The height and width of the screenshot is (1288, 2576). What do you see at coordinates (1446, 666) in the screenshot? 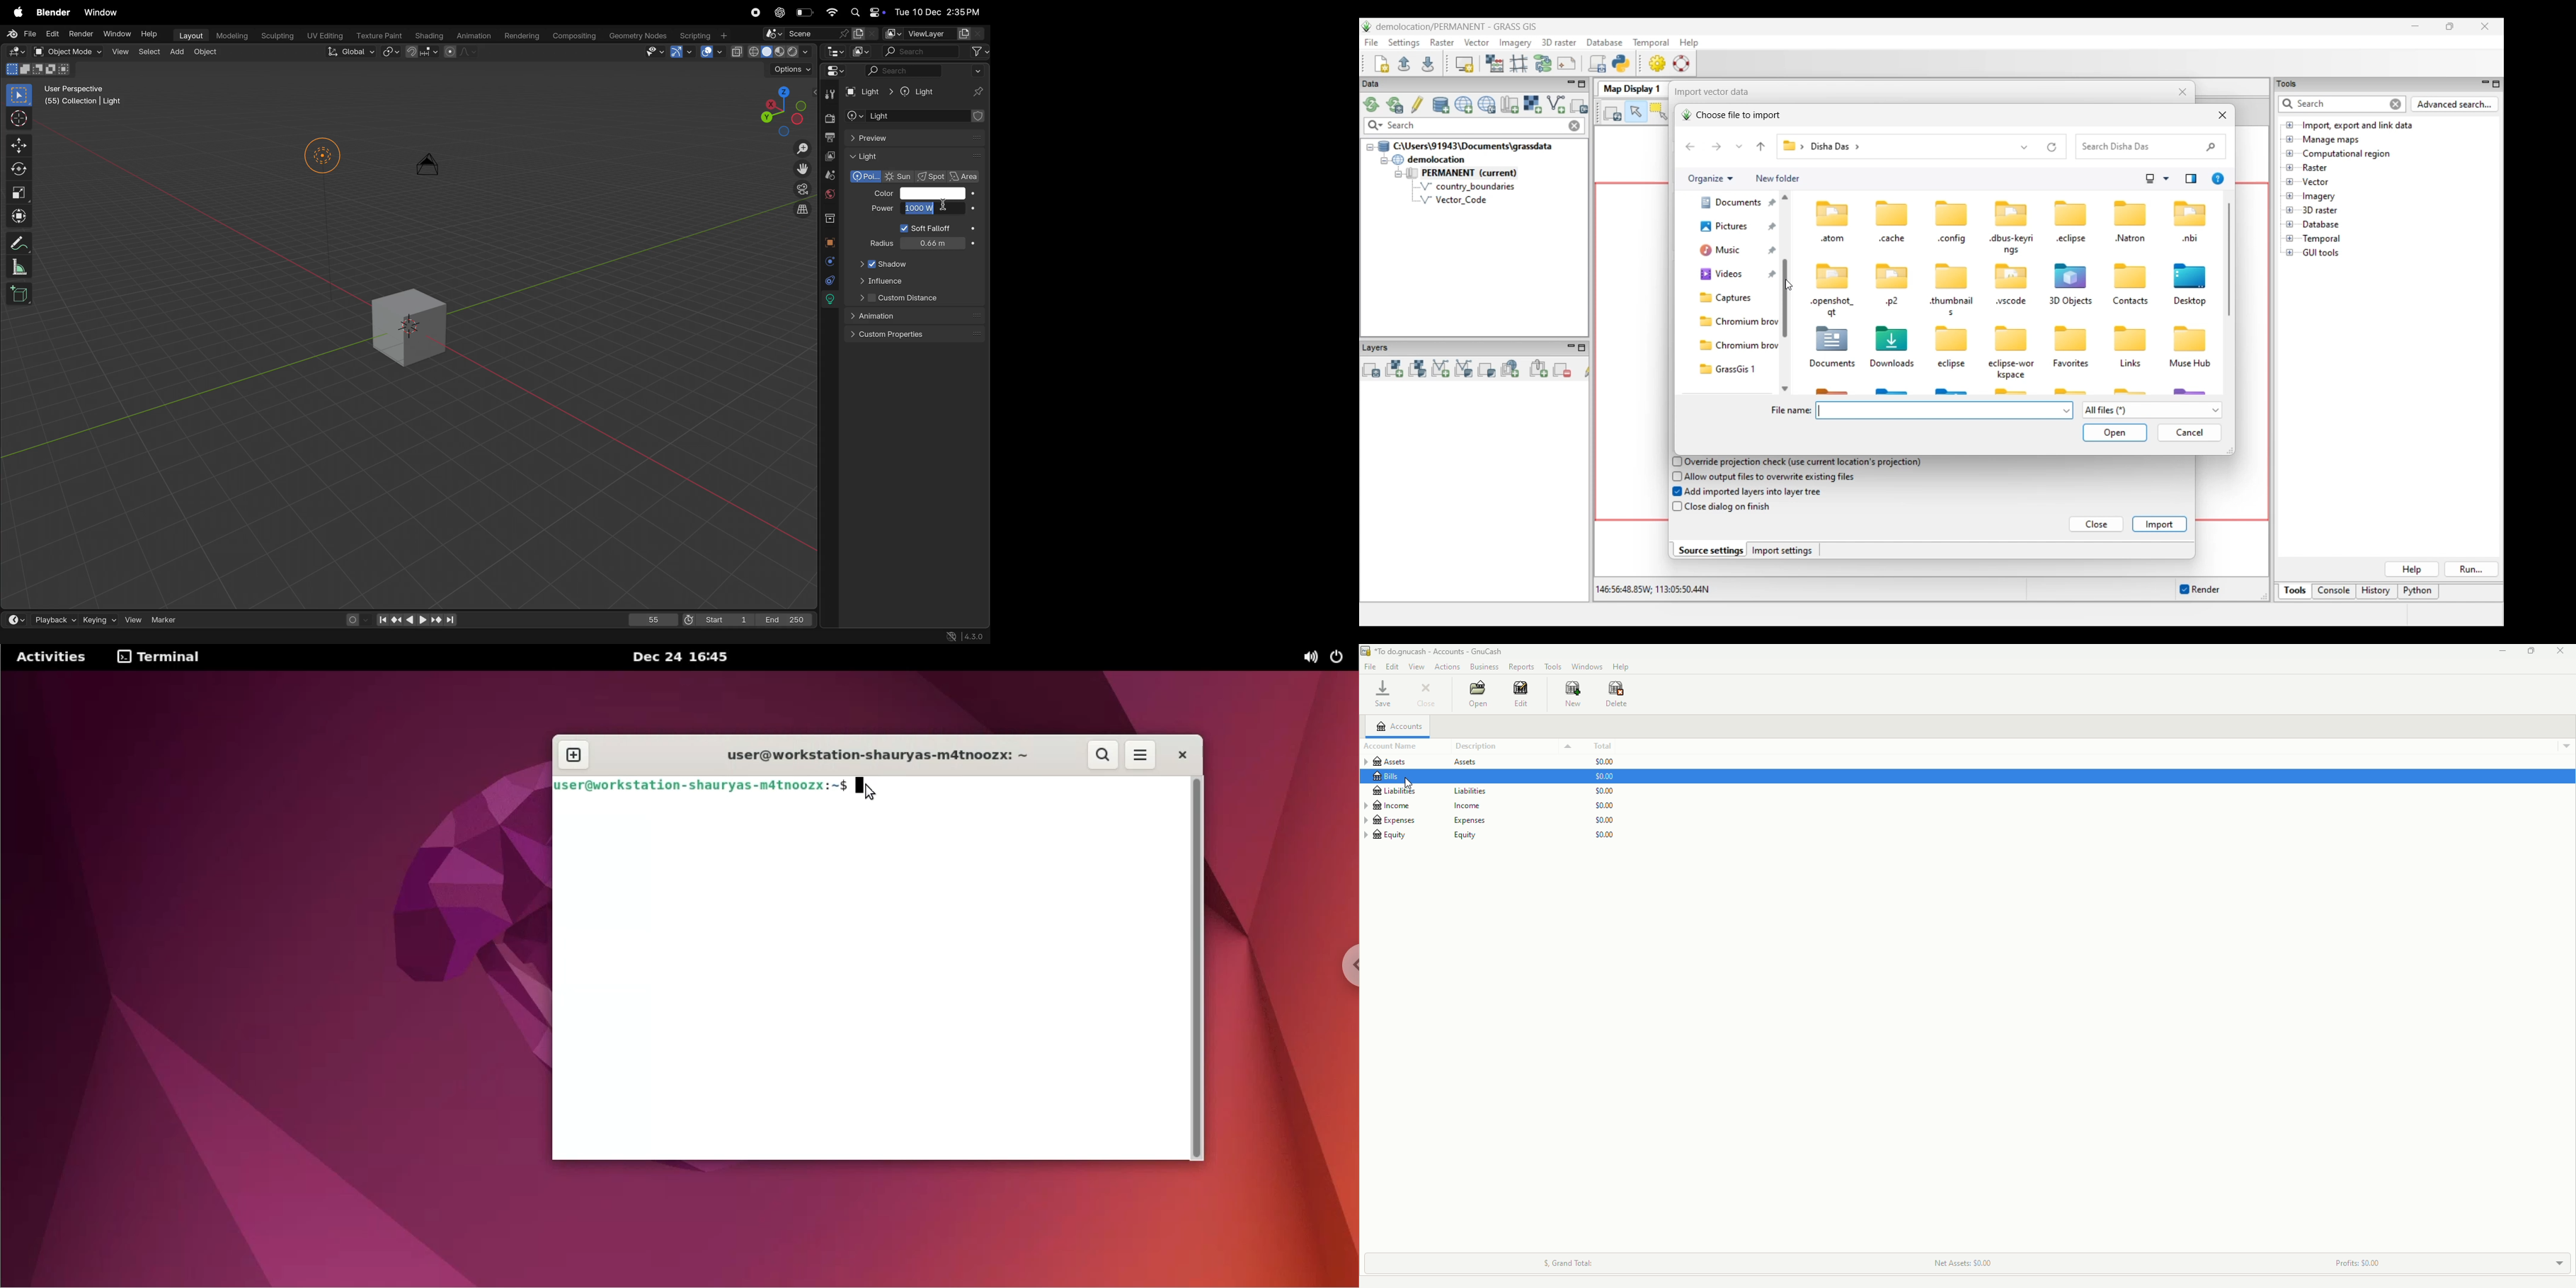
I see `Actions` at bounding box center [1446, 666].